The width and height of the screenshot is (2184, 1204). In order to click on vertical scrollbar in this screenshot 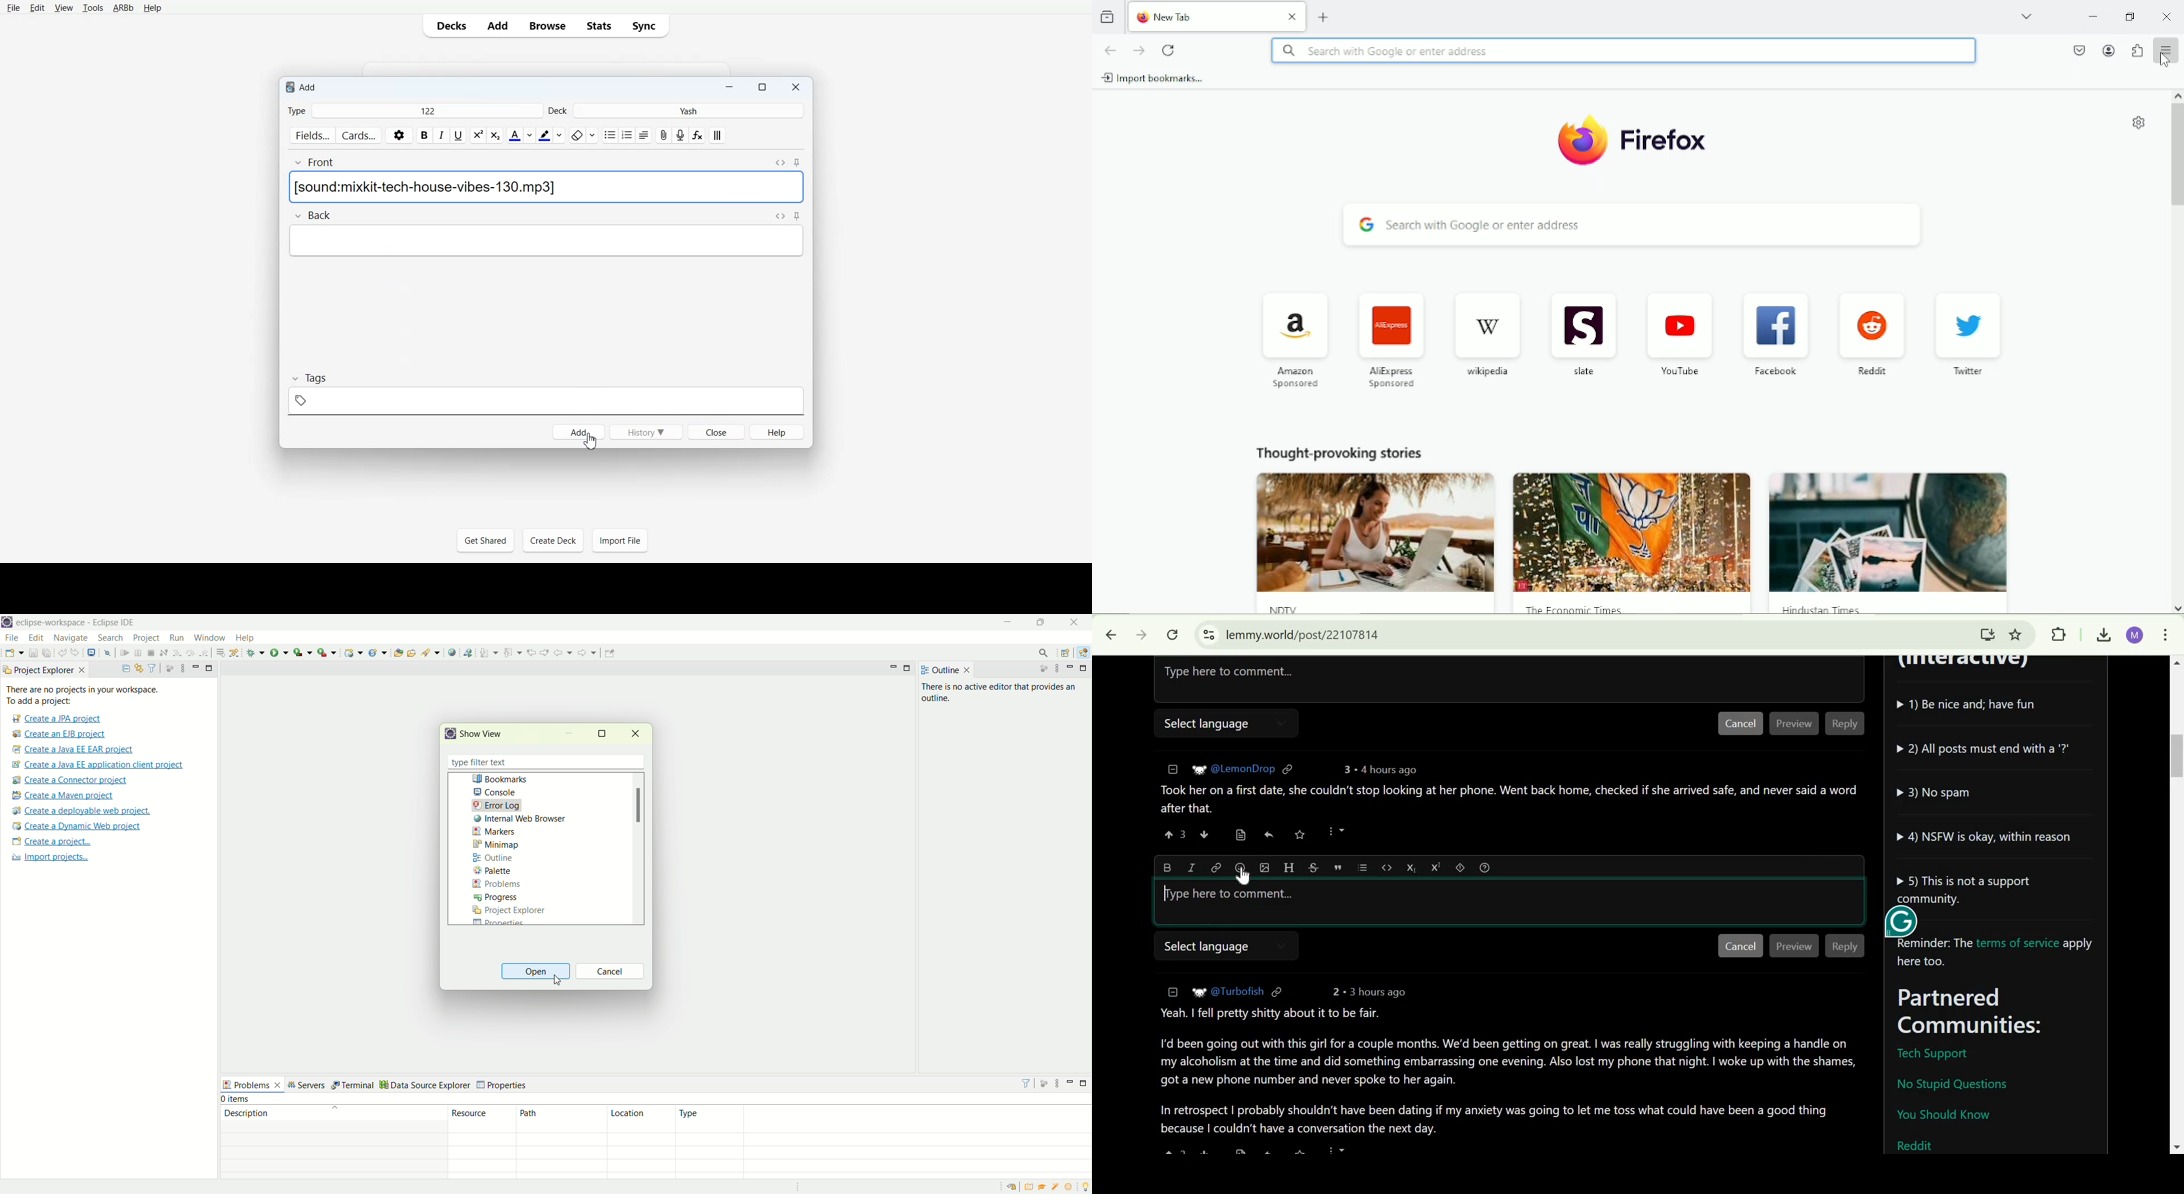, I will do `click(2175, 157)`.